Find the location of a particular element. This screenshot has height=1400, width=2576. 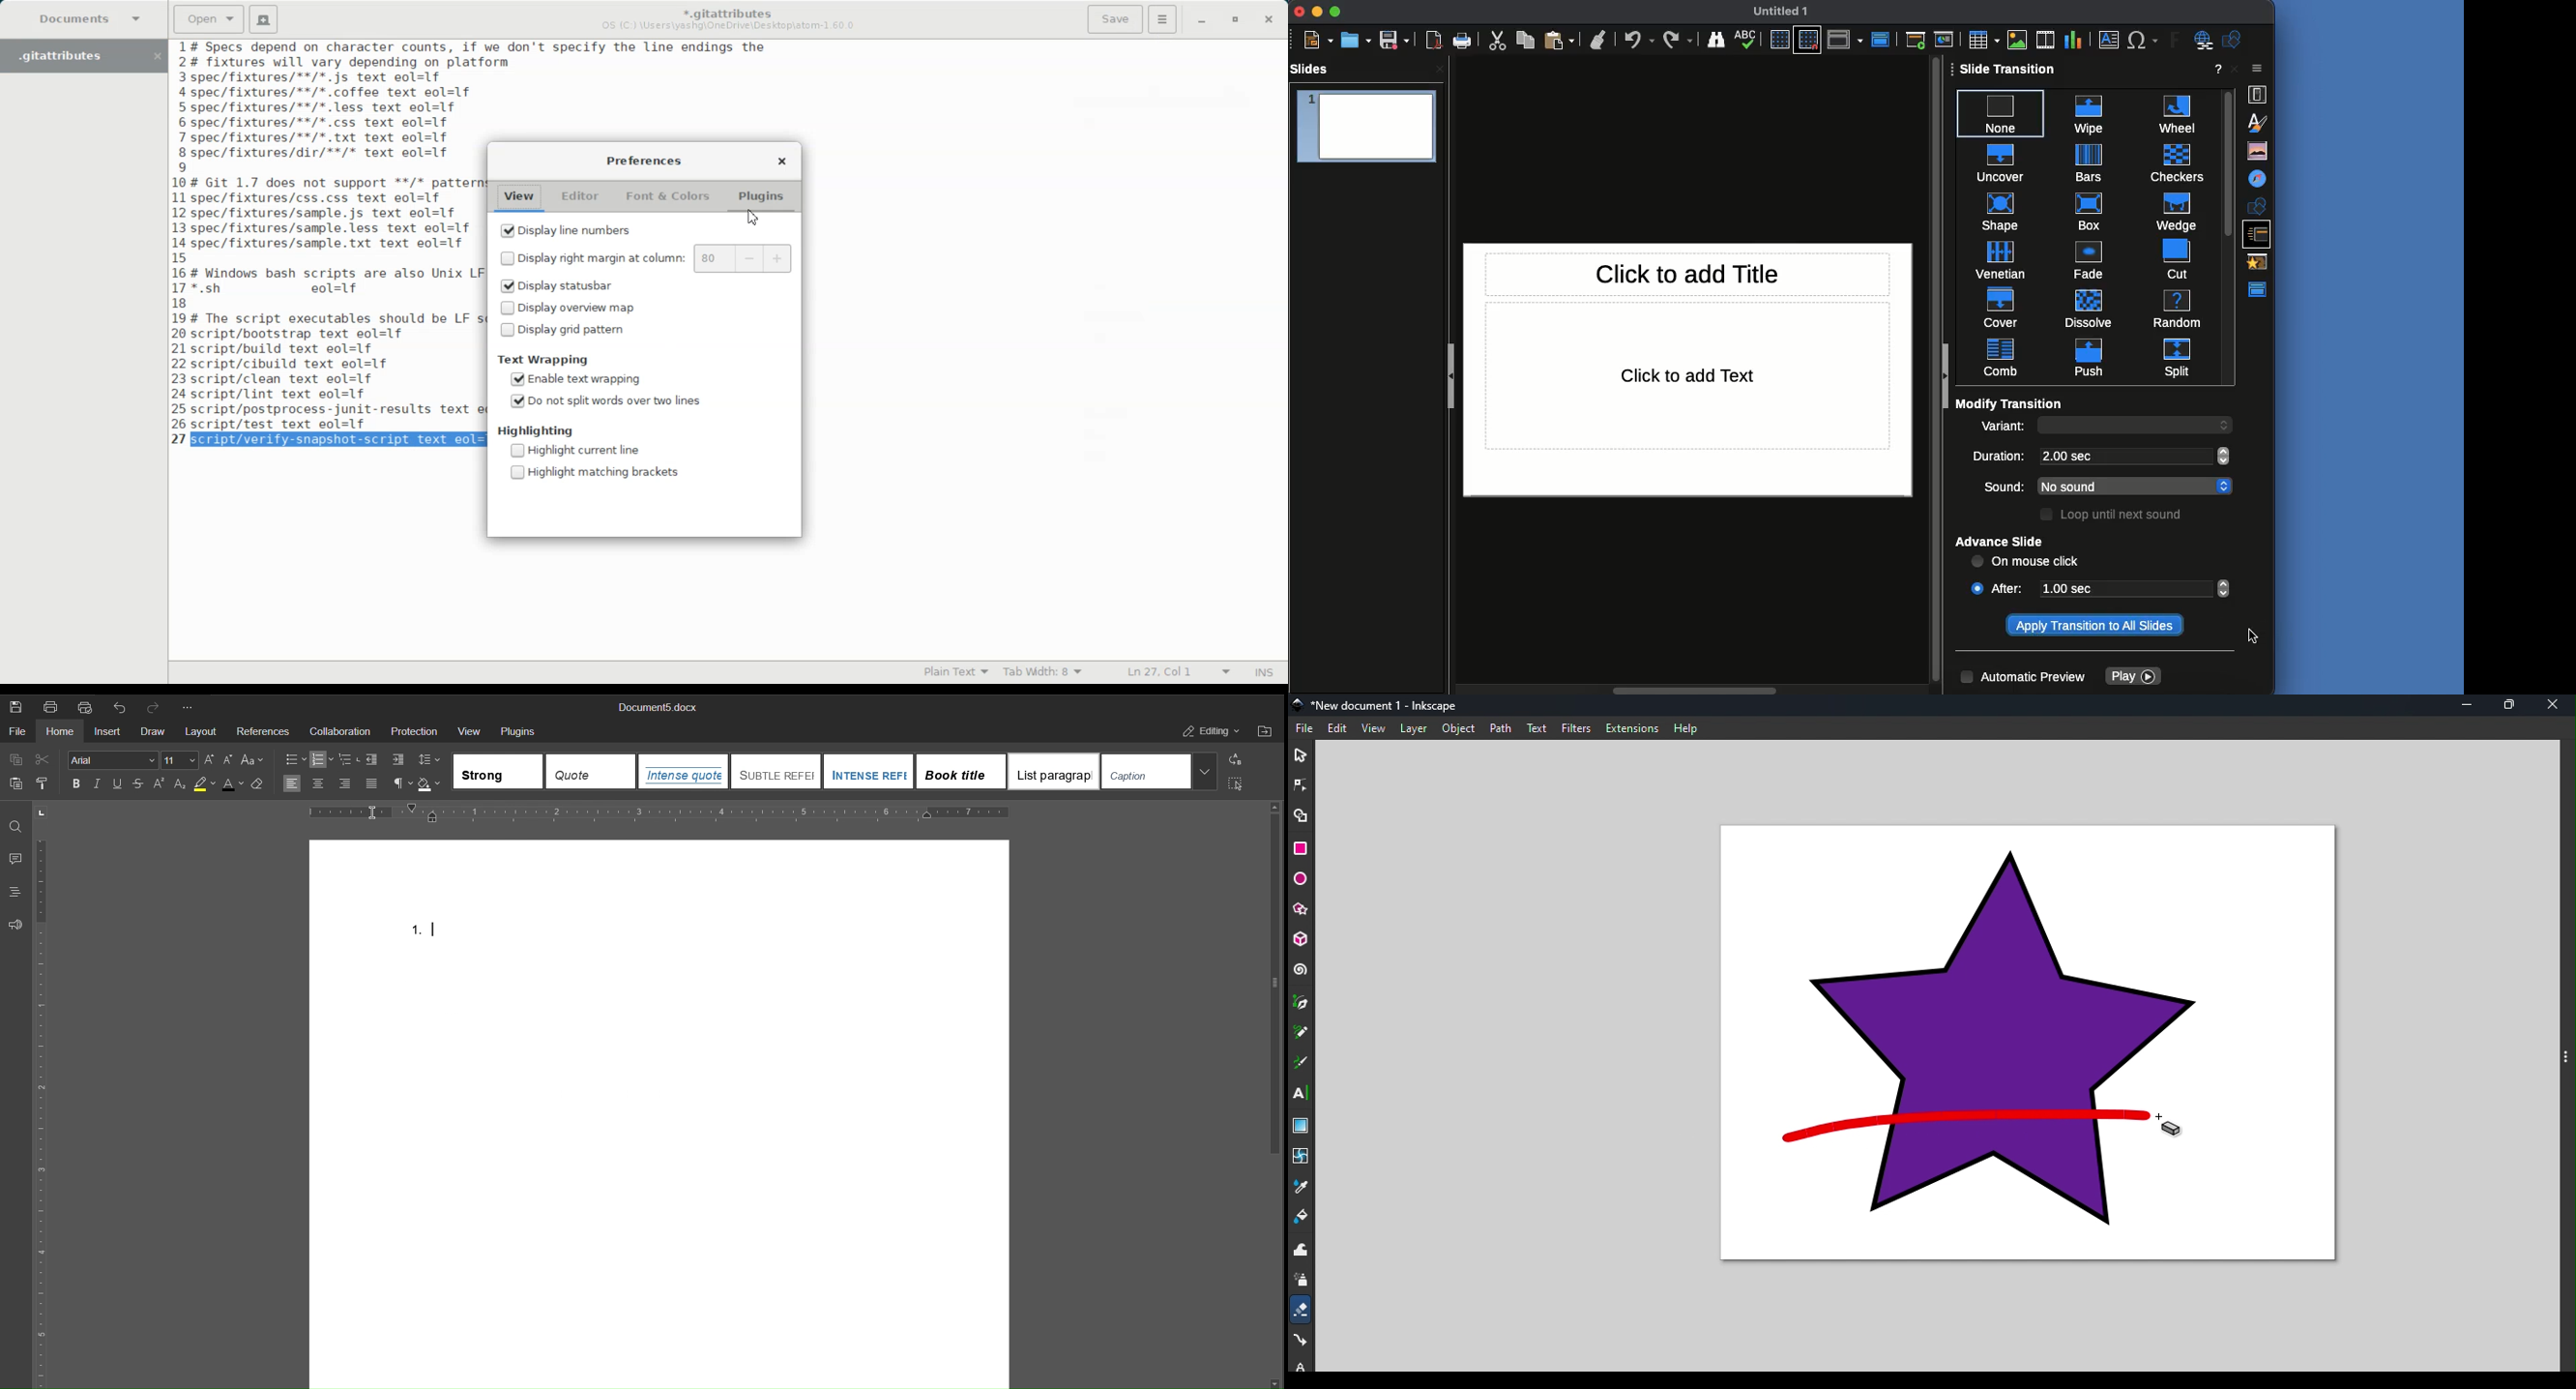

uncover is located at coordinates (2000, 160).